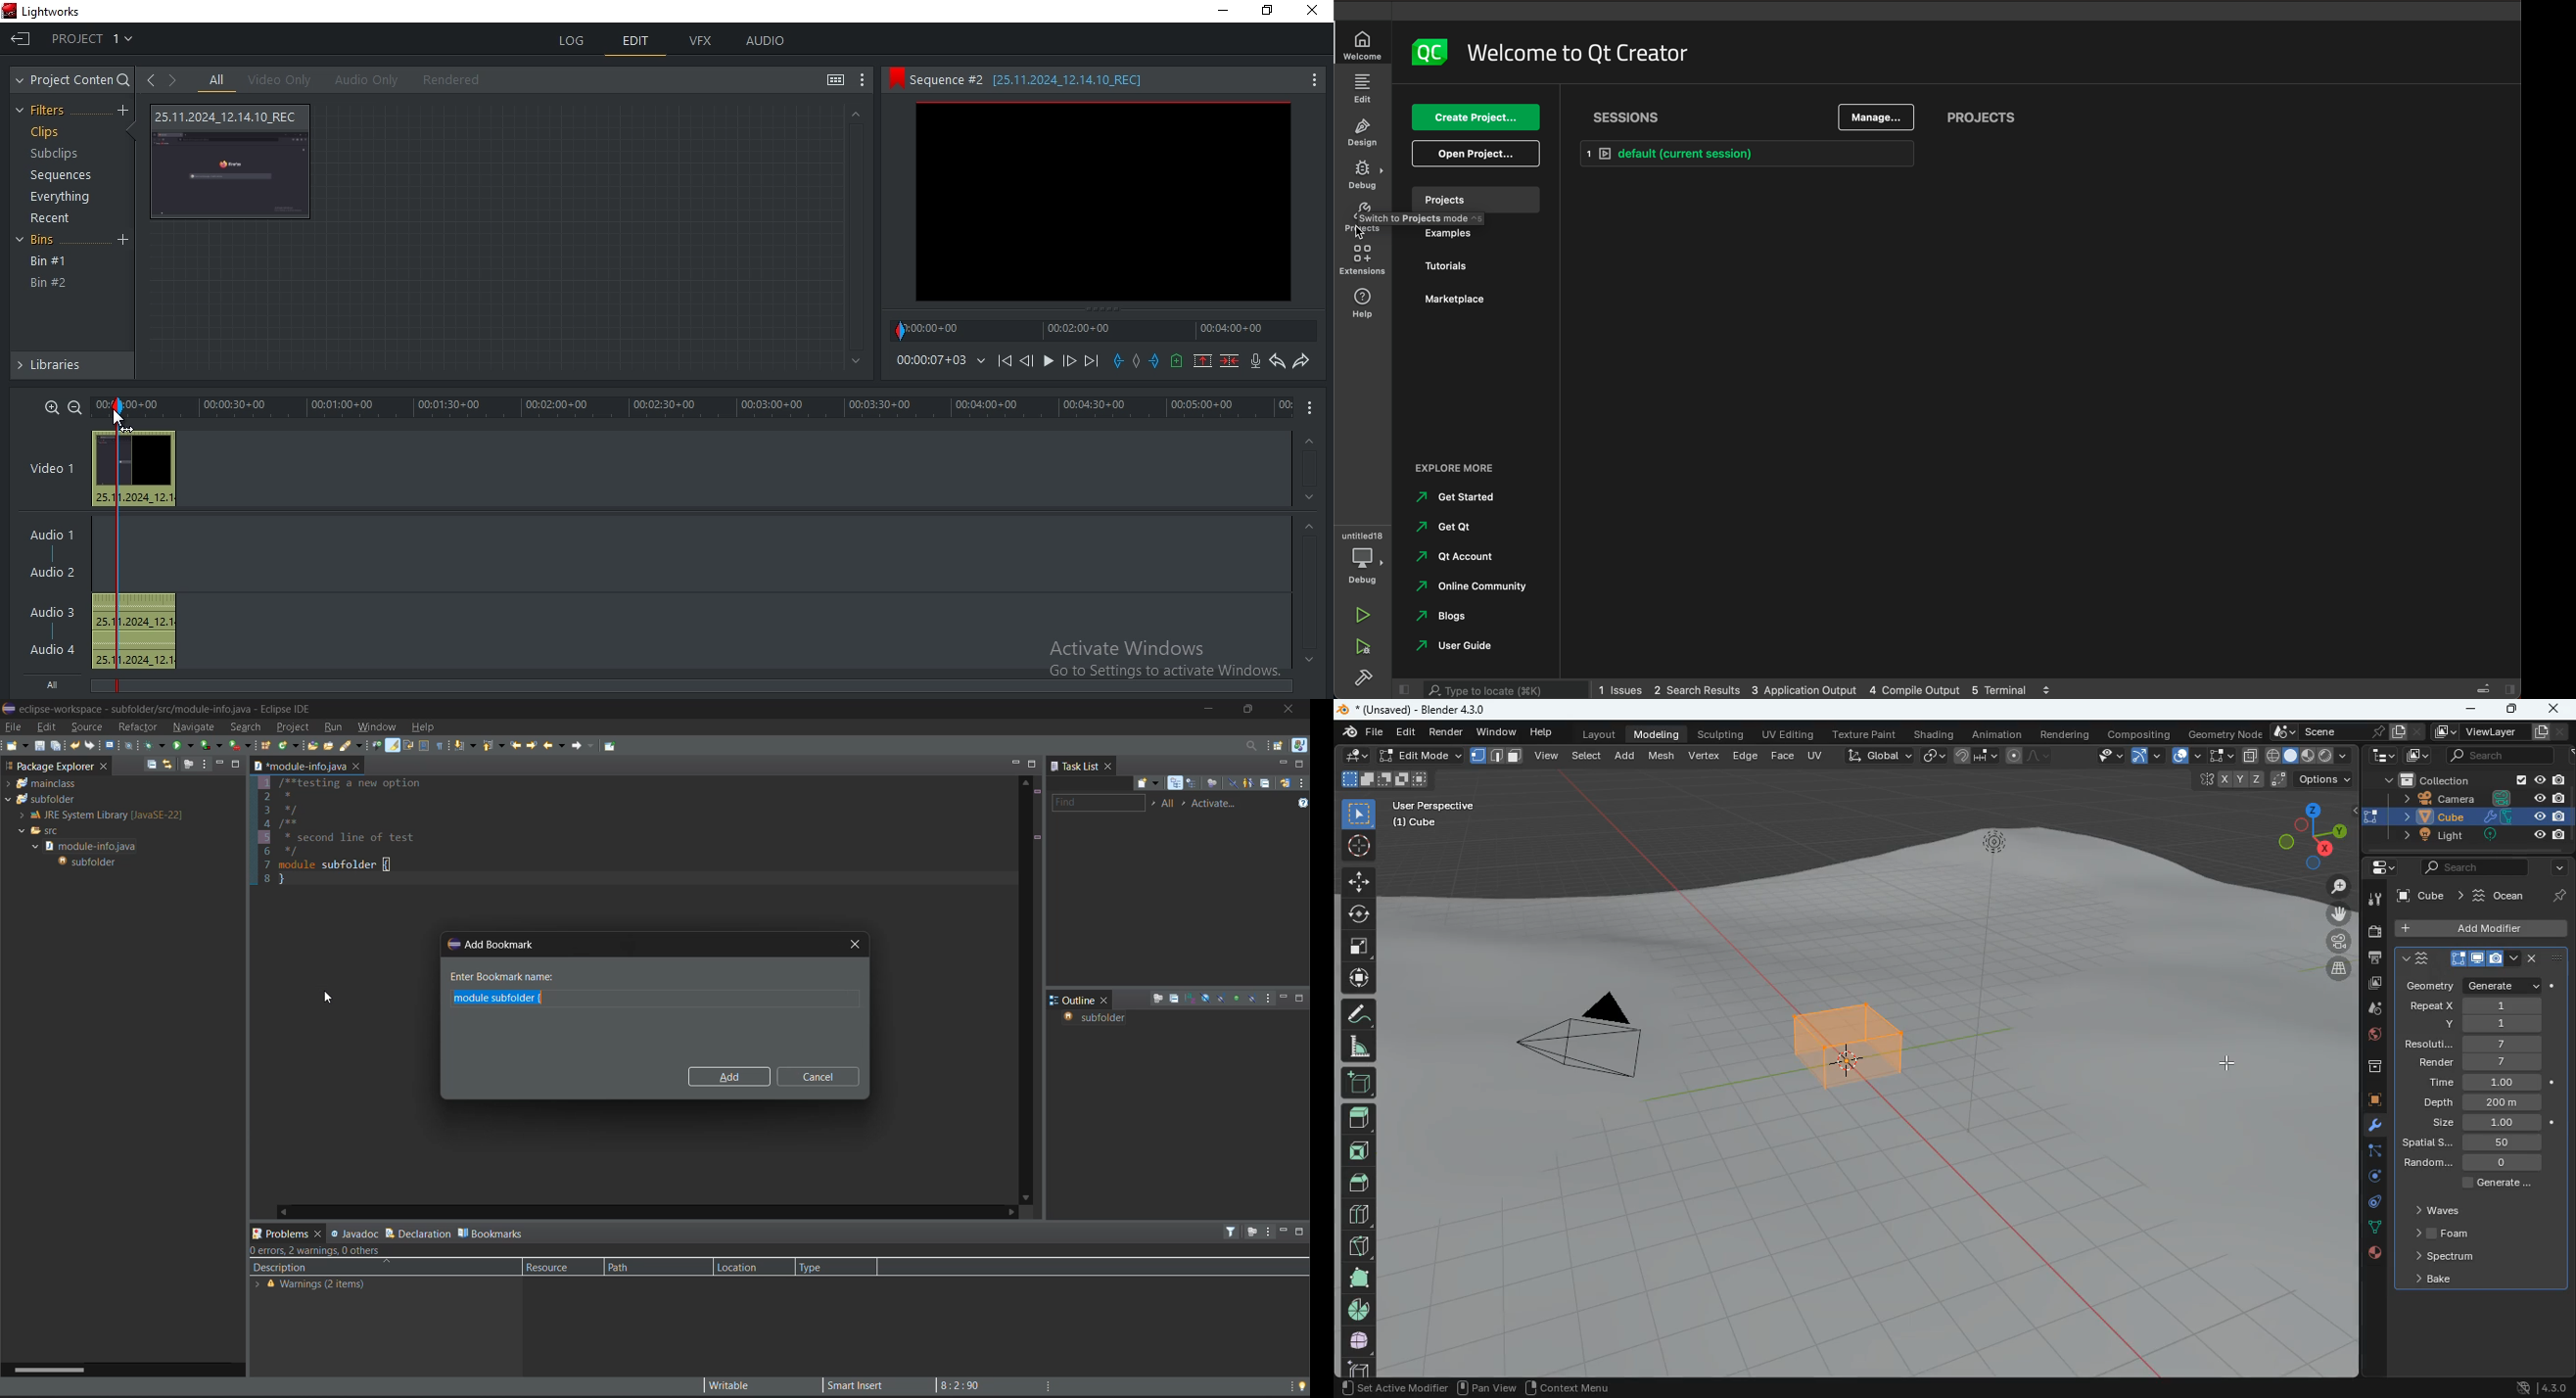  I want to click on focus on active task, so click(1159, 999).